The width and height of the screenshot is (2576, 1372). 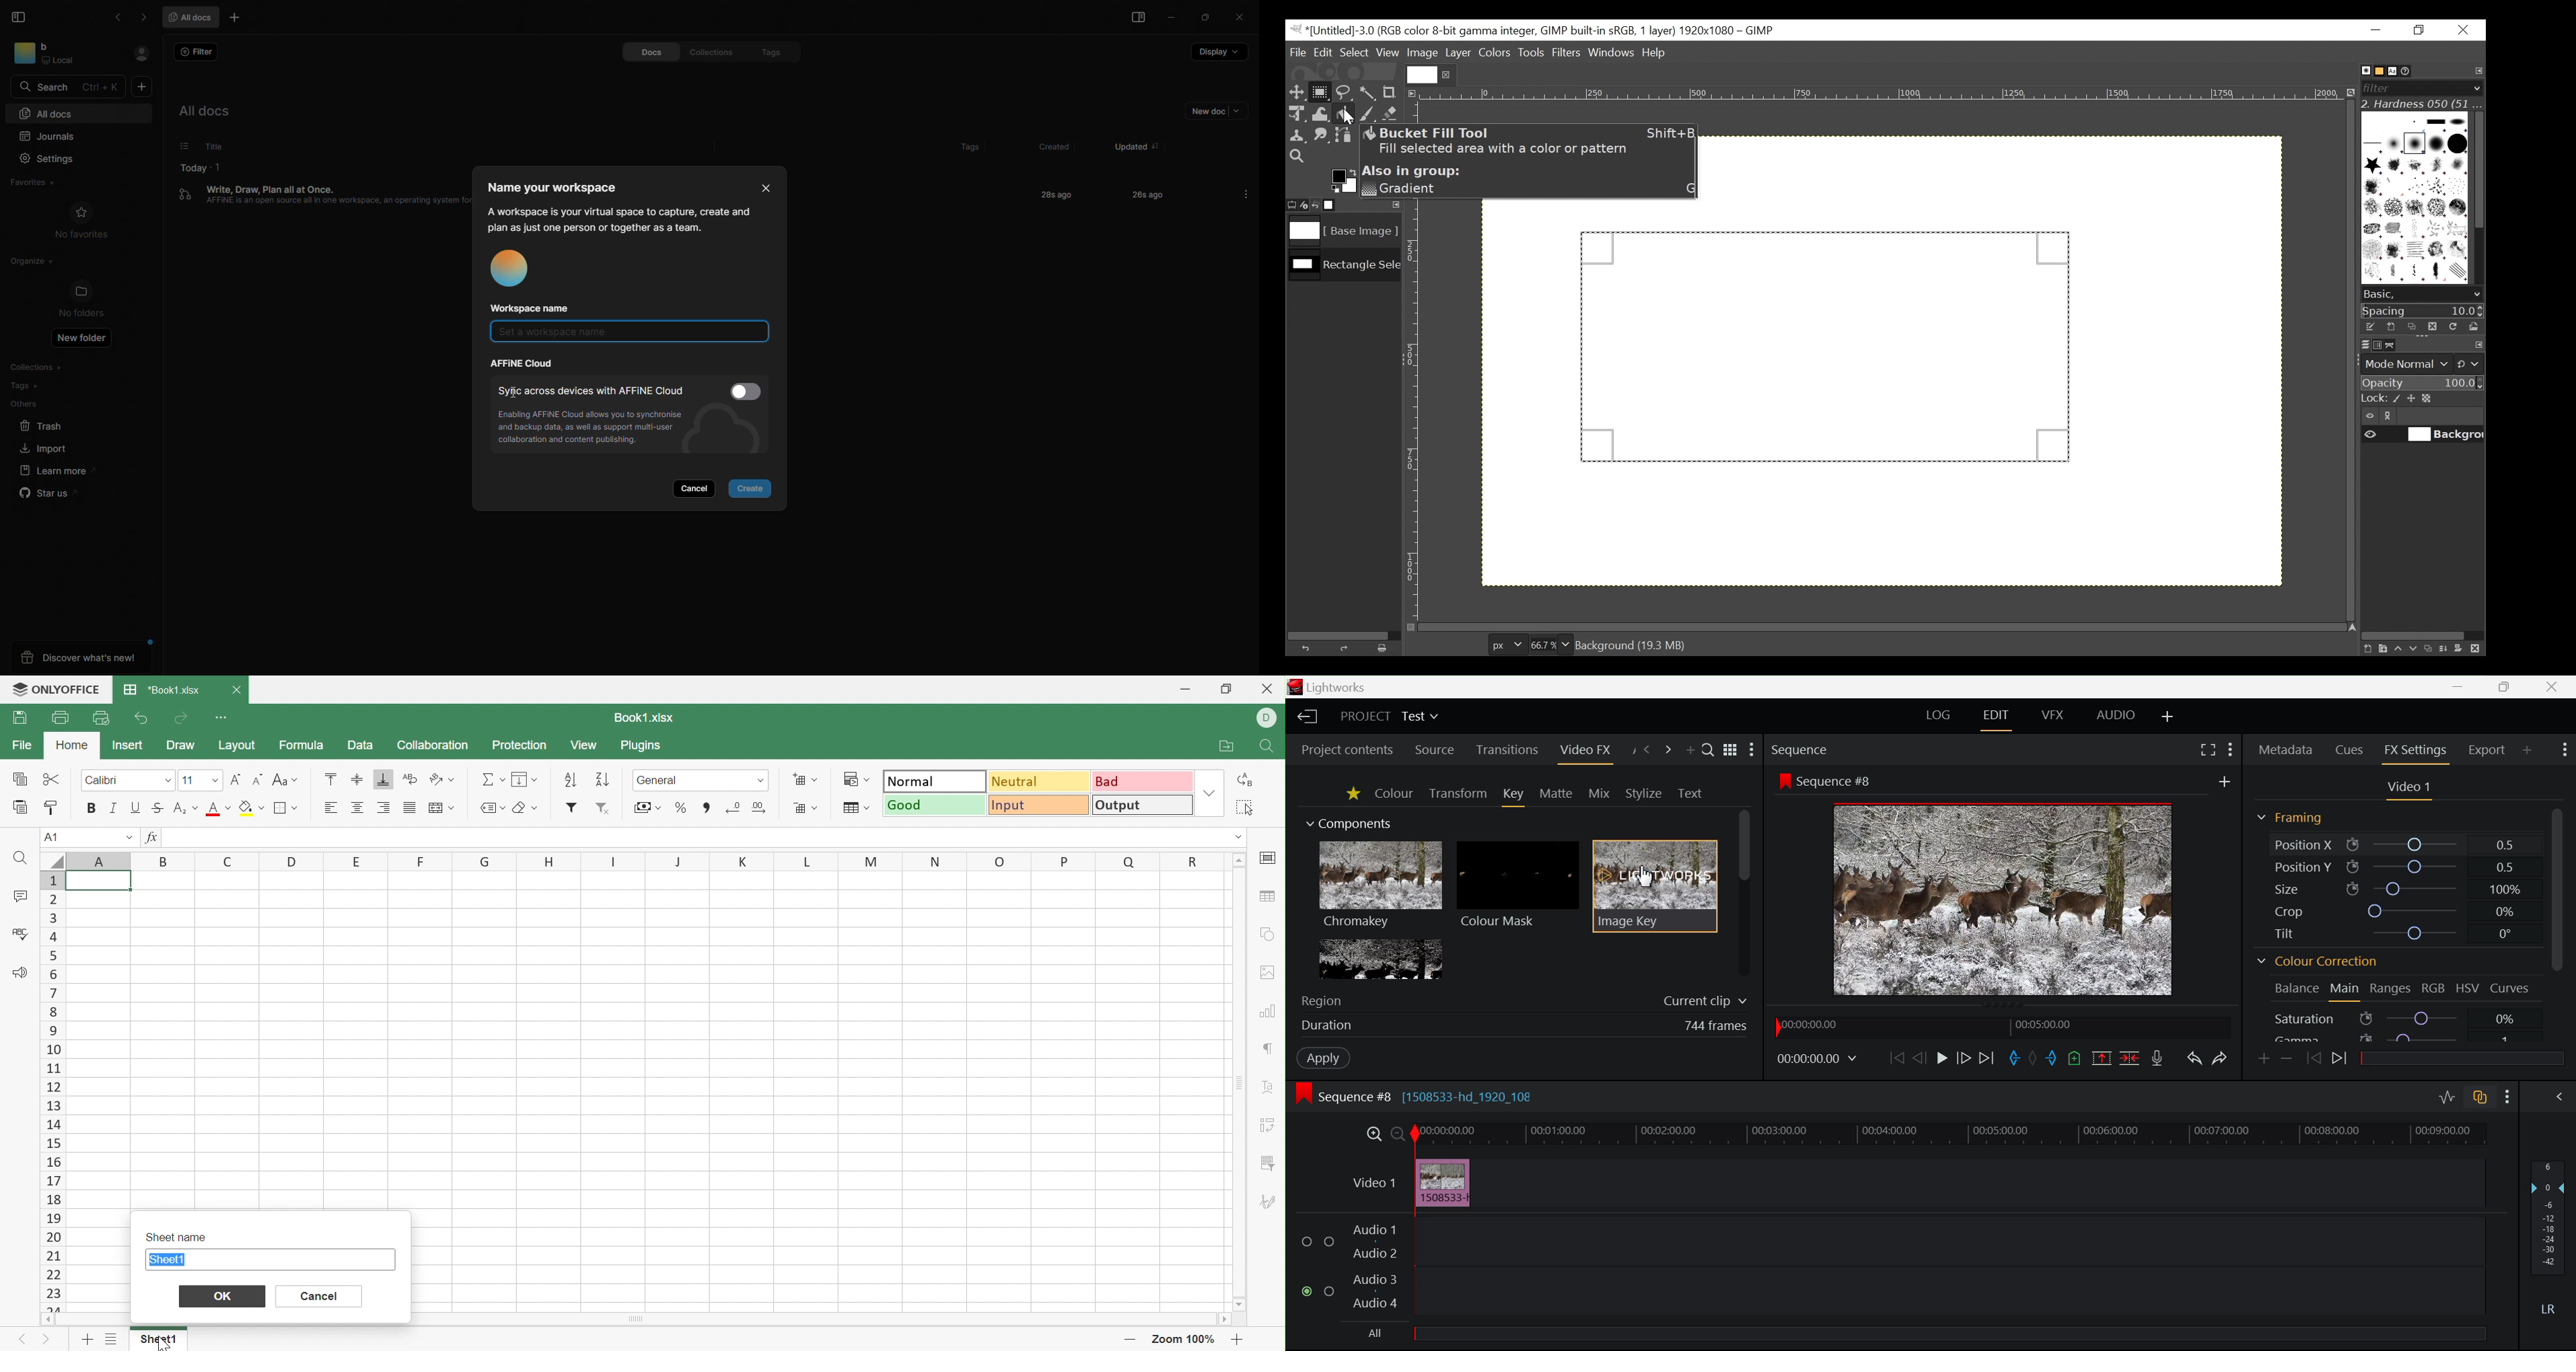 I want to click on Close, so click(x=235, y=690).